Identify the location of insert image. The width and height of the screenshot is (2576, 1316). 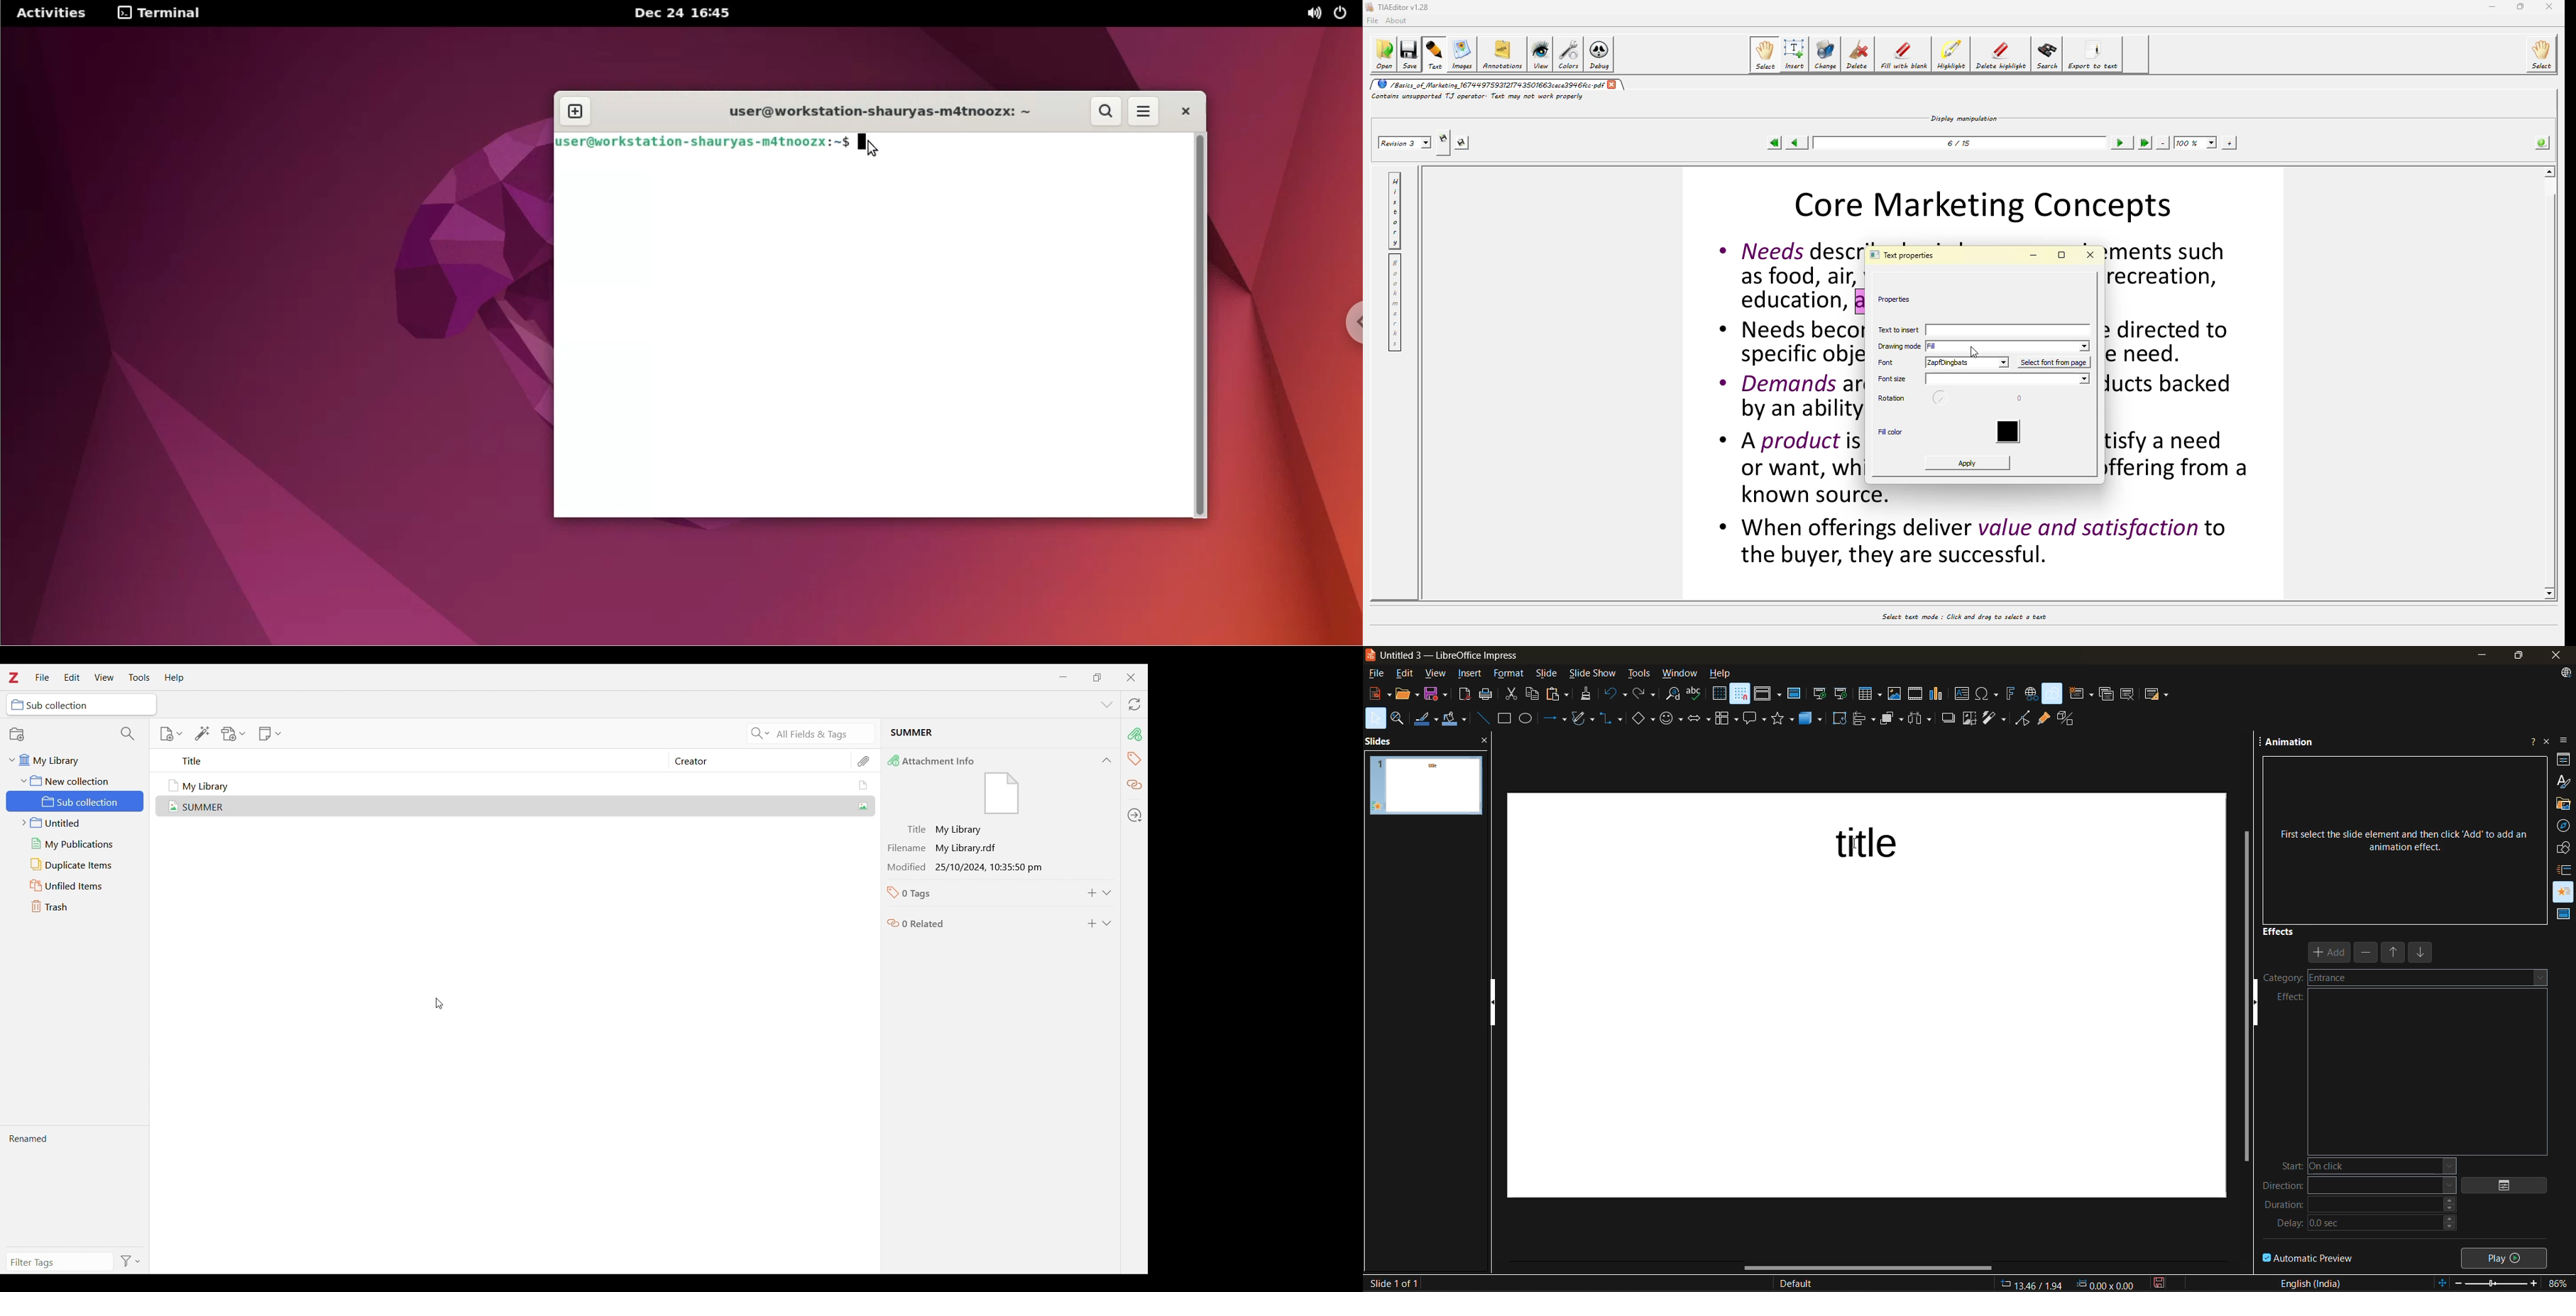
(1897, 694).